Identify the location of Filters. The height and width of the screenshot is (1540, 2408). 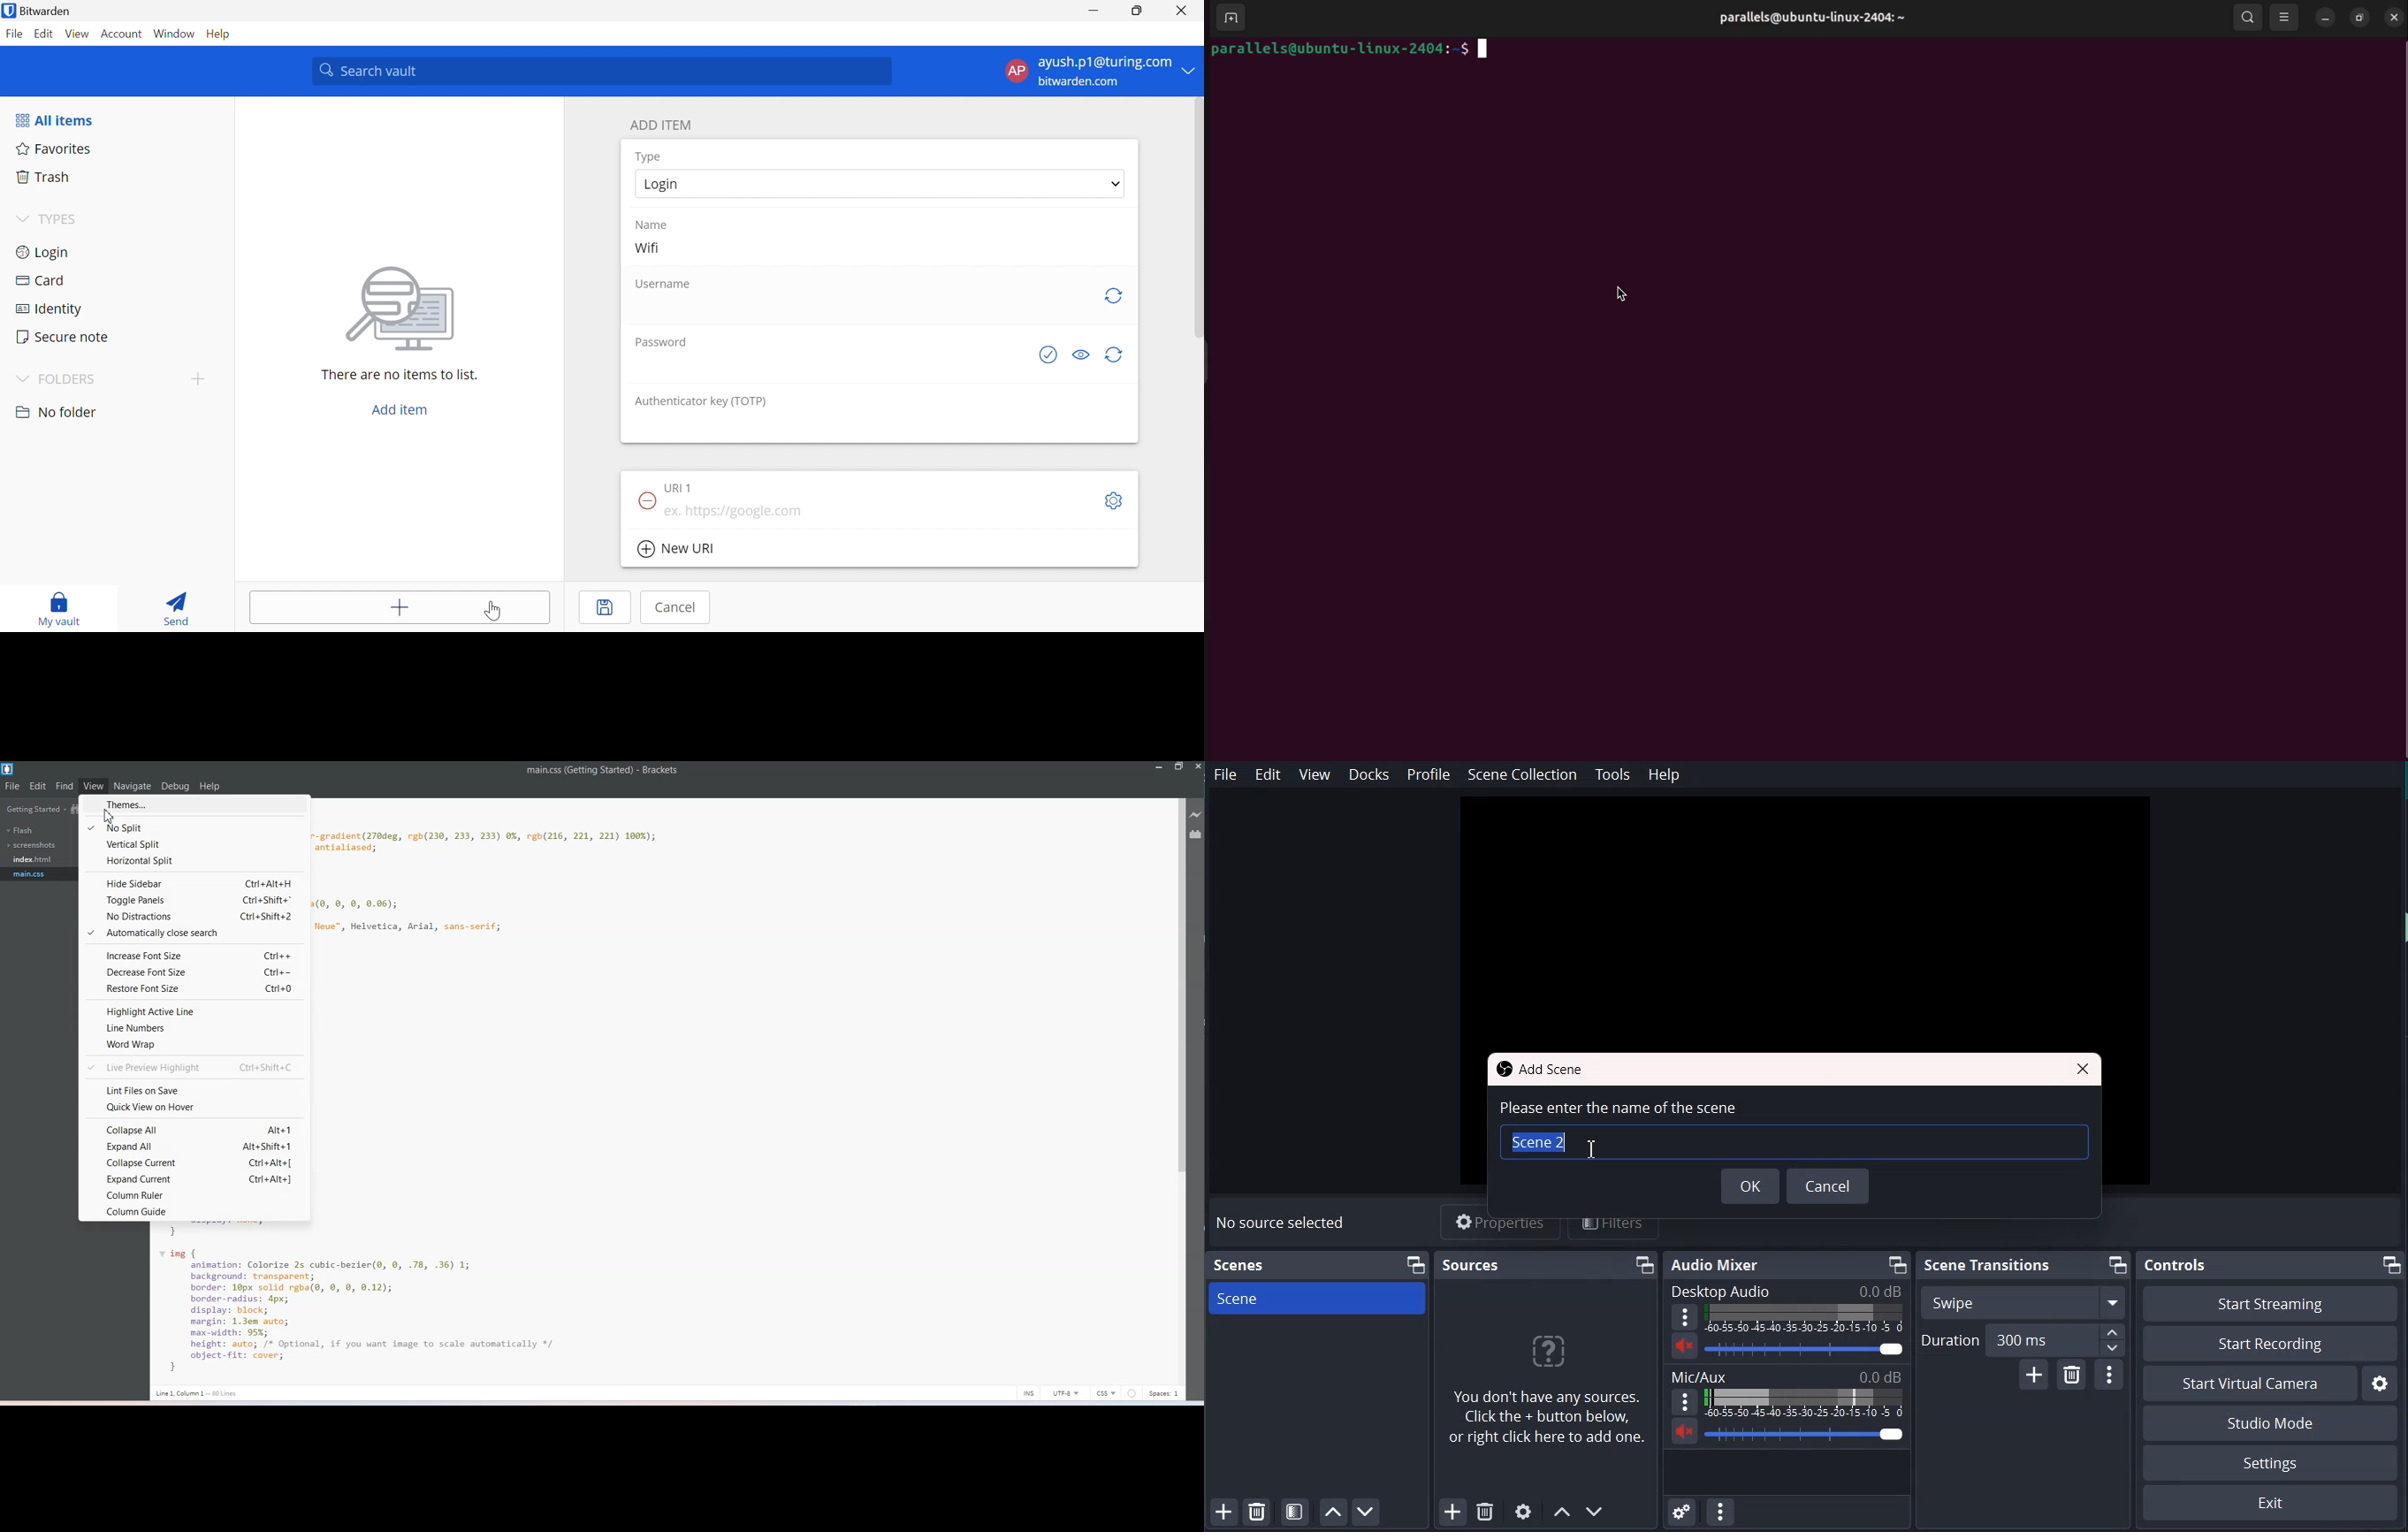
(1613, 1225).